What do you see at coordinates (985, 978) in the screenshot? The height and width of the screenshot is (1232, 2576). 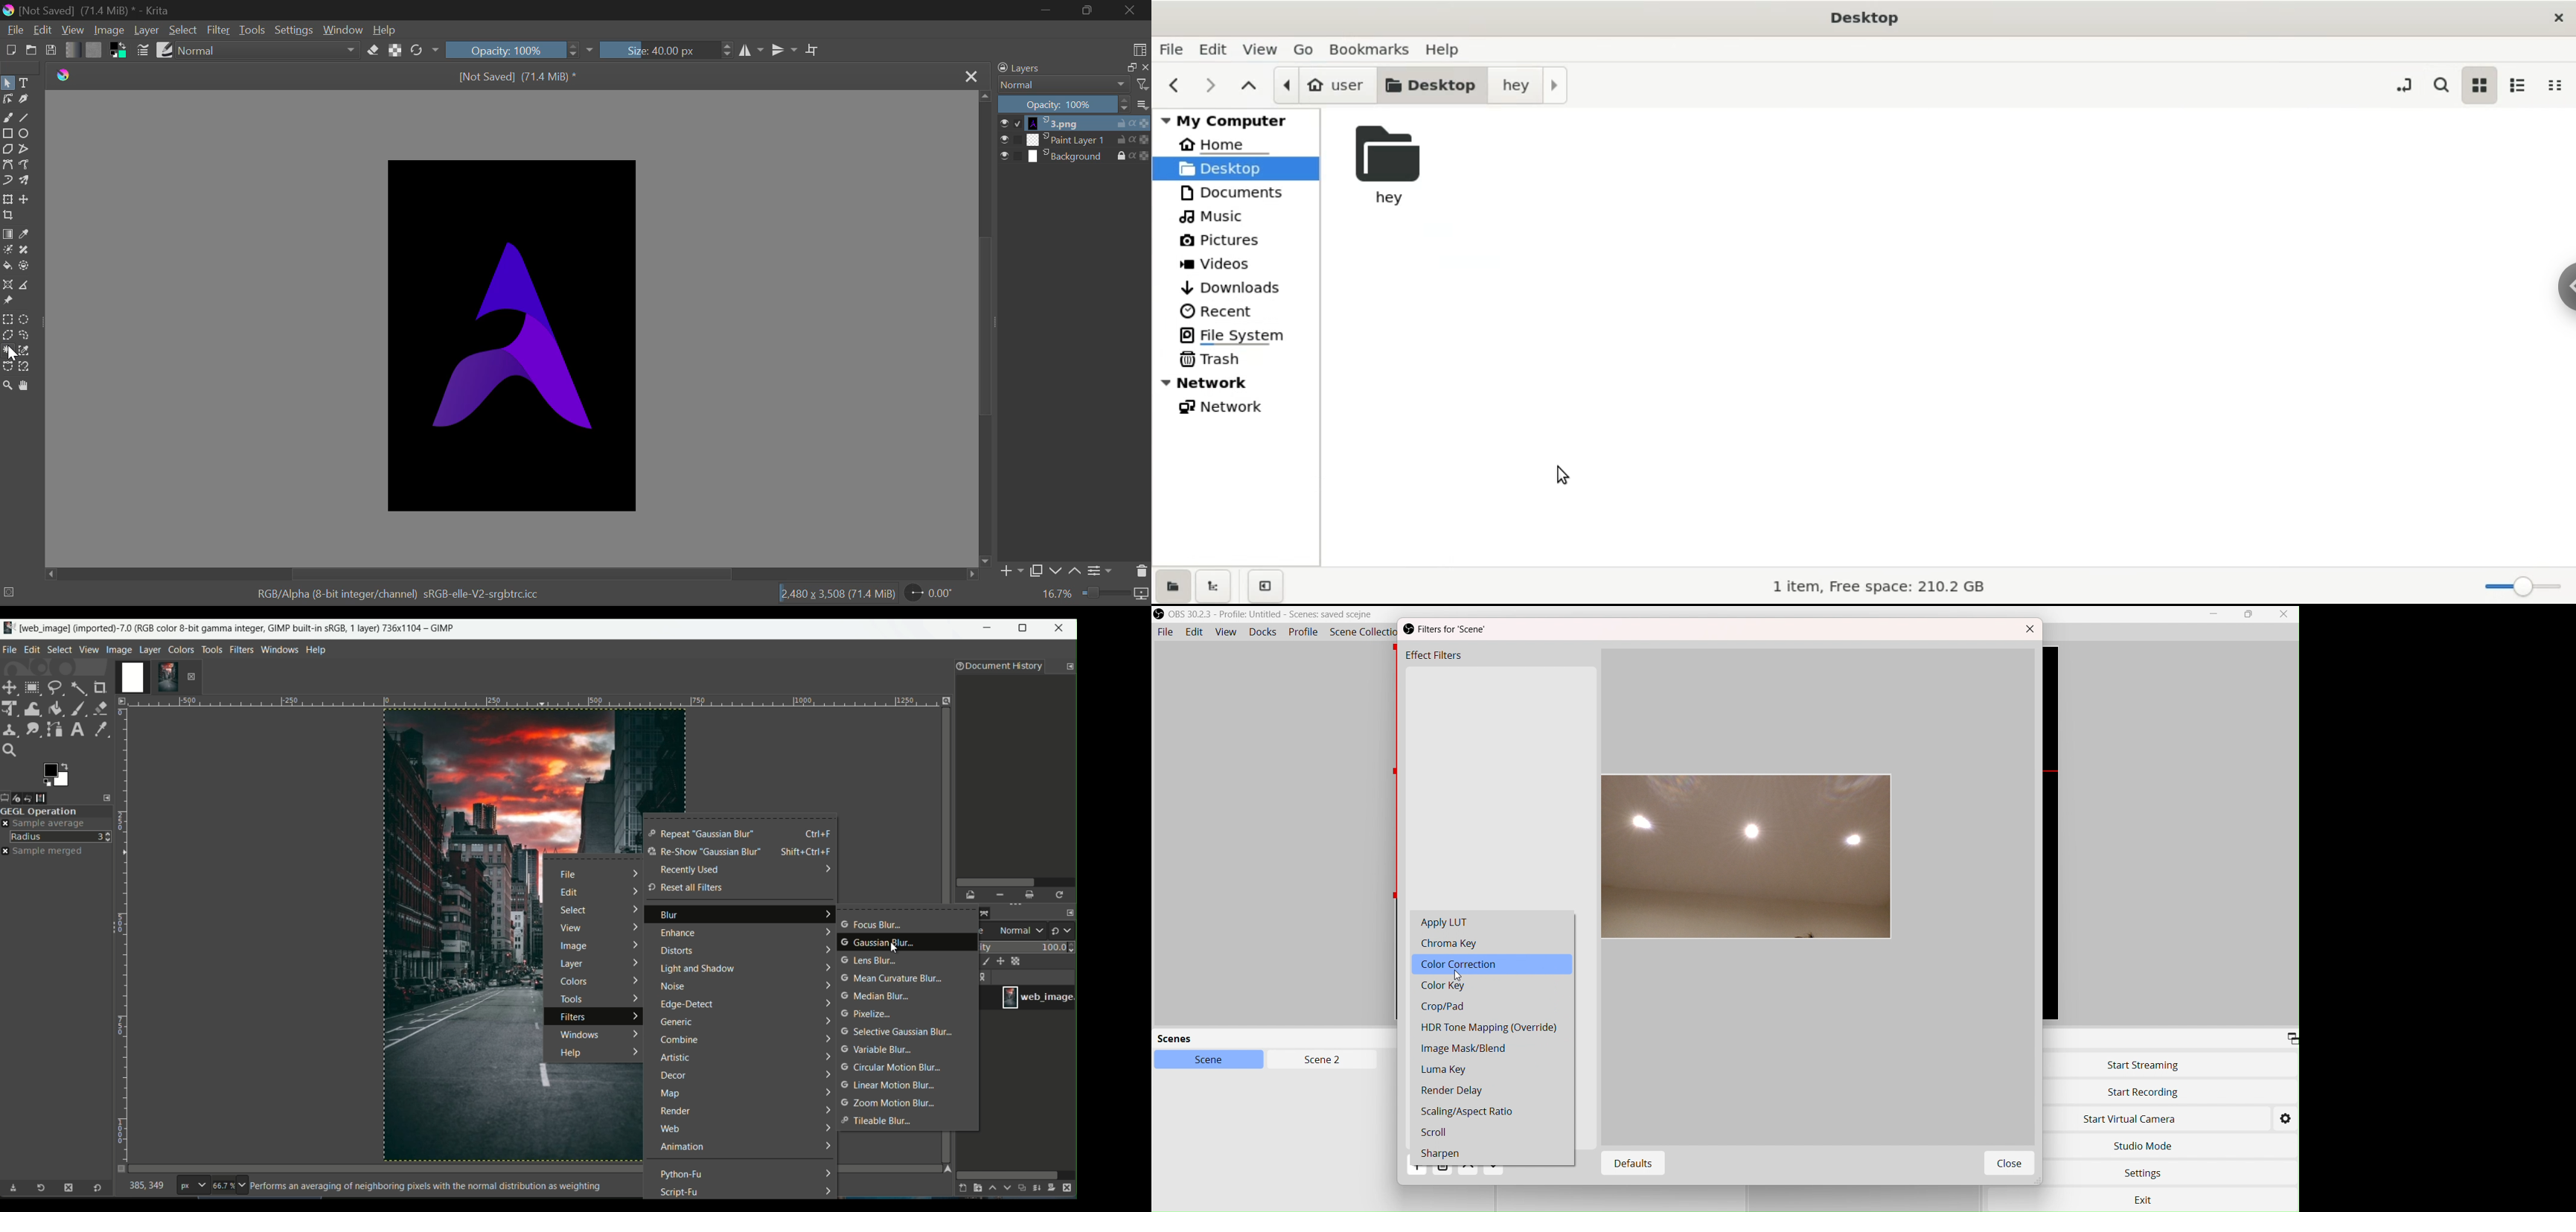 I see `options` at bounding box center [985, 978].